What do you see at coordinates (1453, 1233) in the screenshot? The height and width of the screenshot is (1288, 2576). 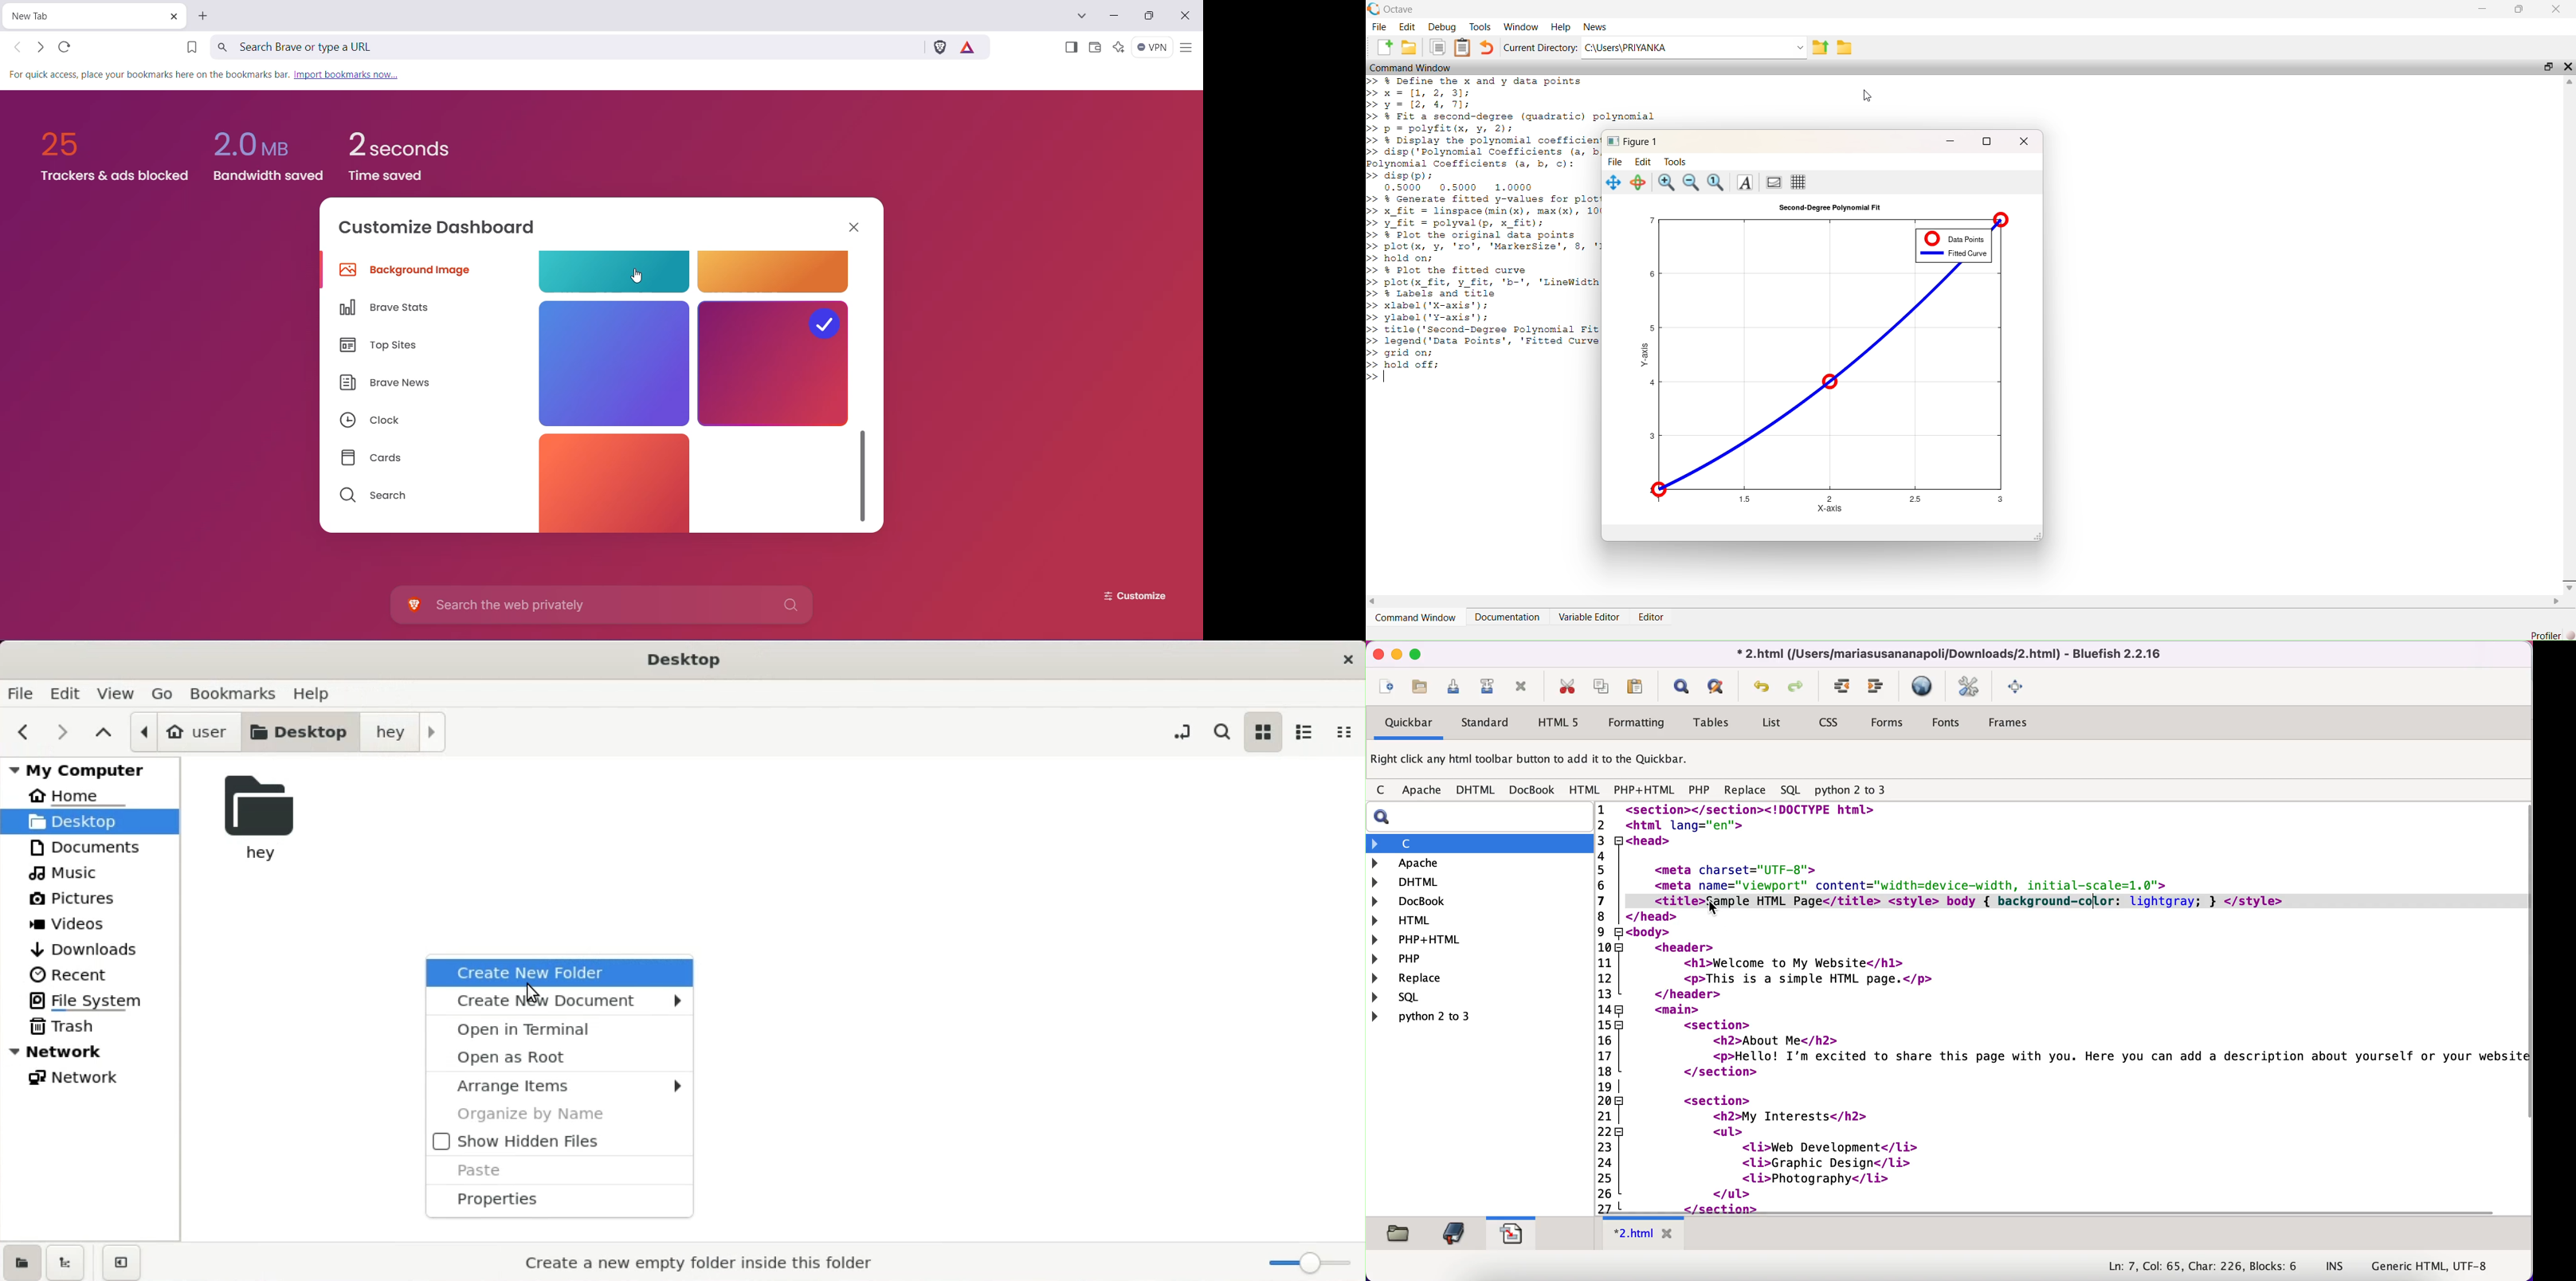 I see `bookmarks` at bounding box center [1453, 1233].